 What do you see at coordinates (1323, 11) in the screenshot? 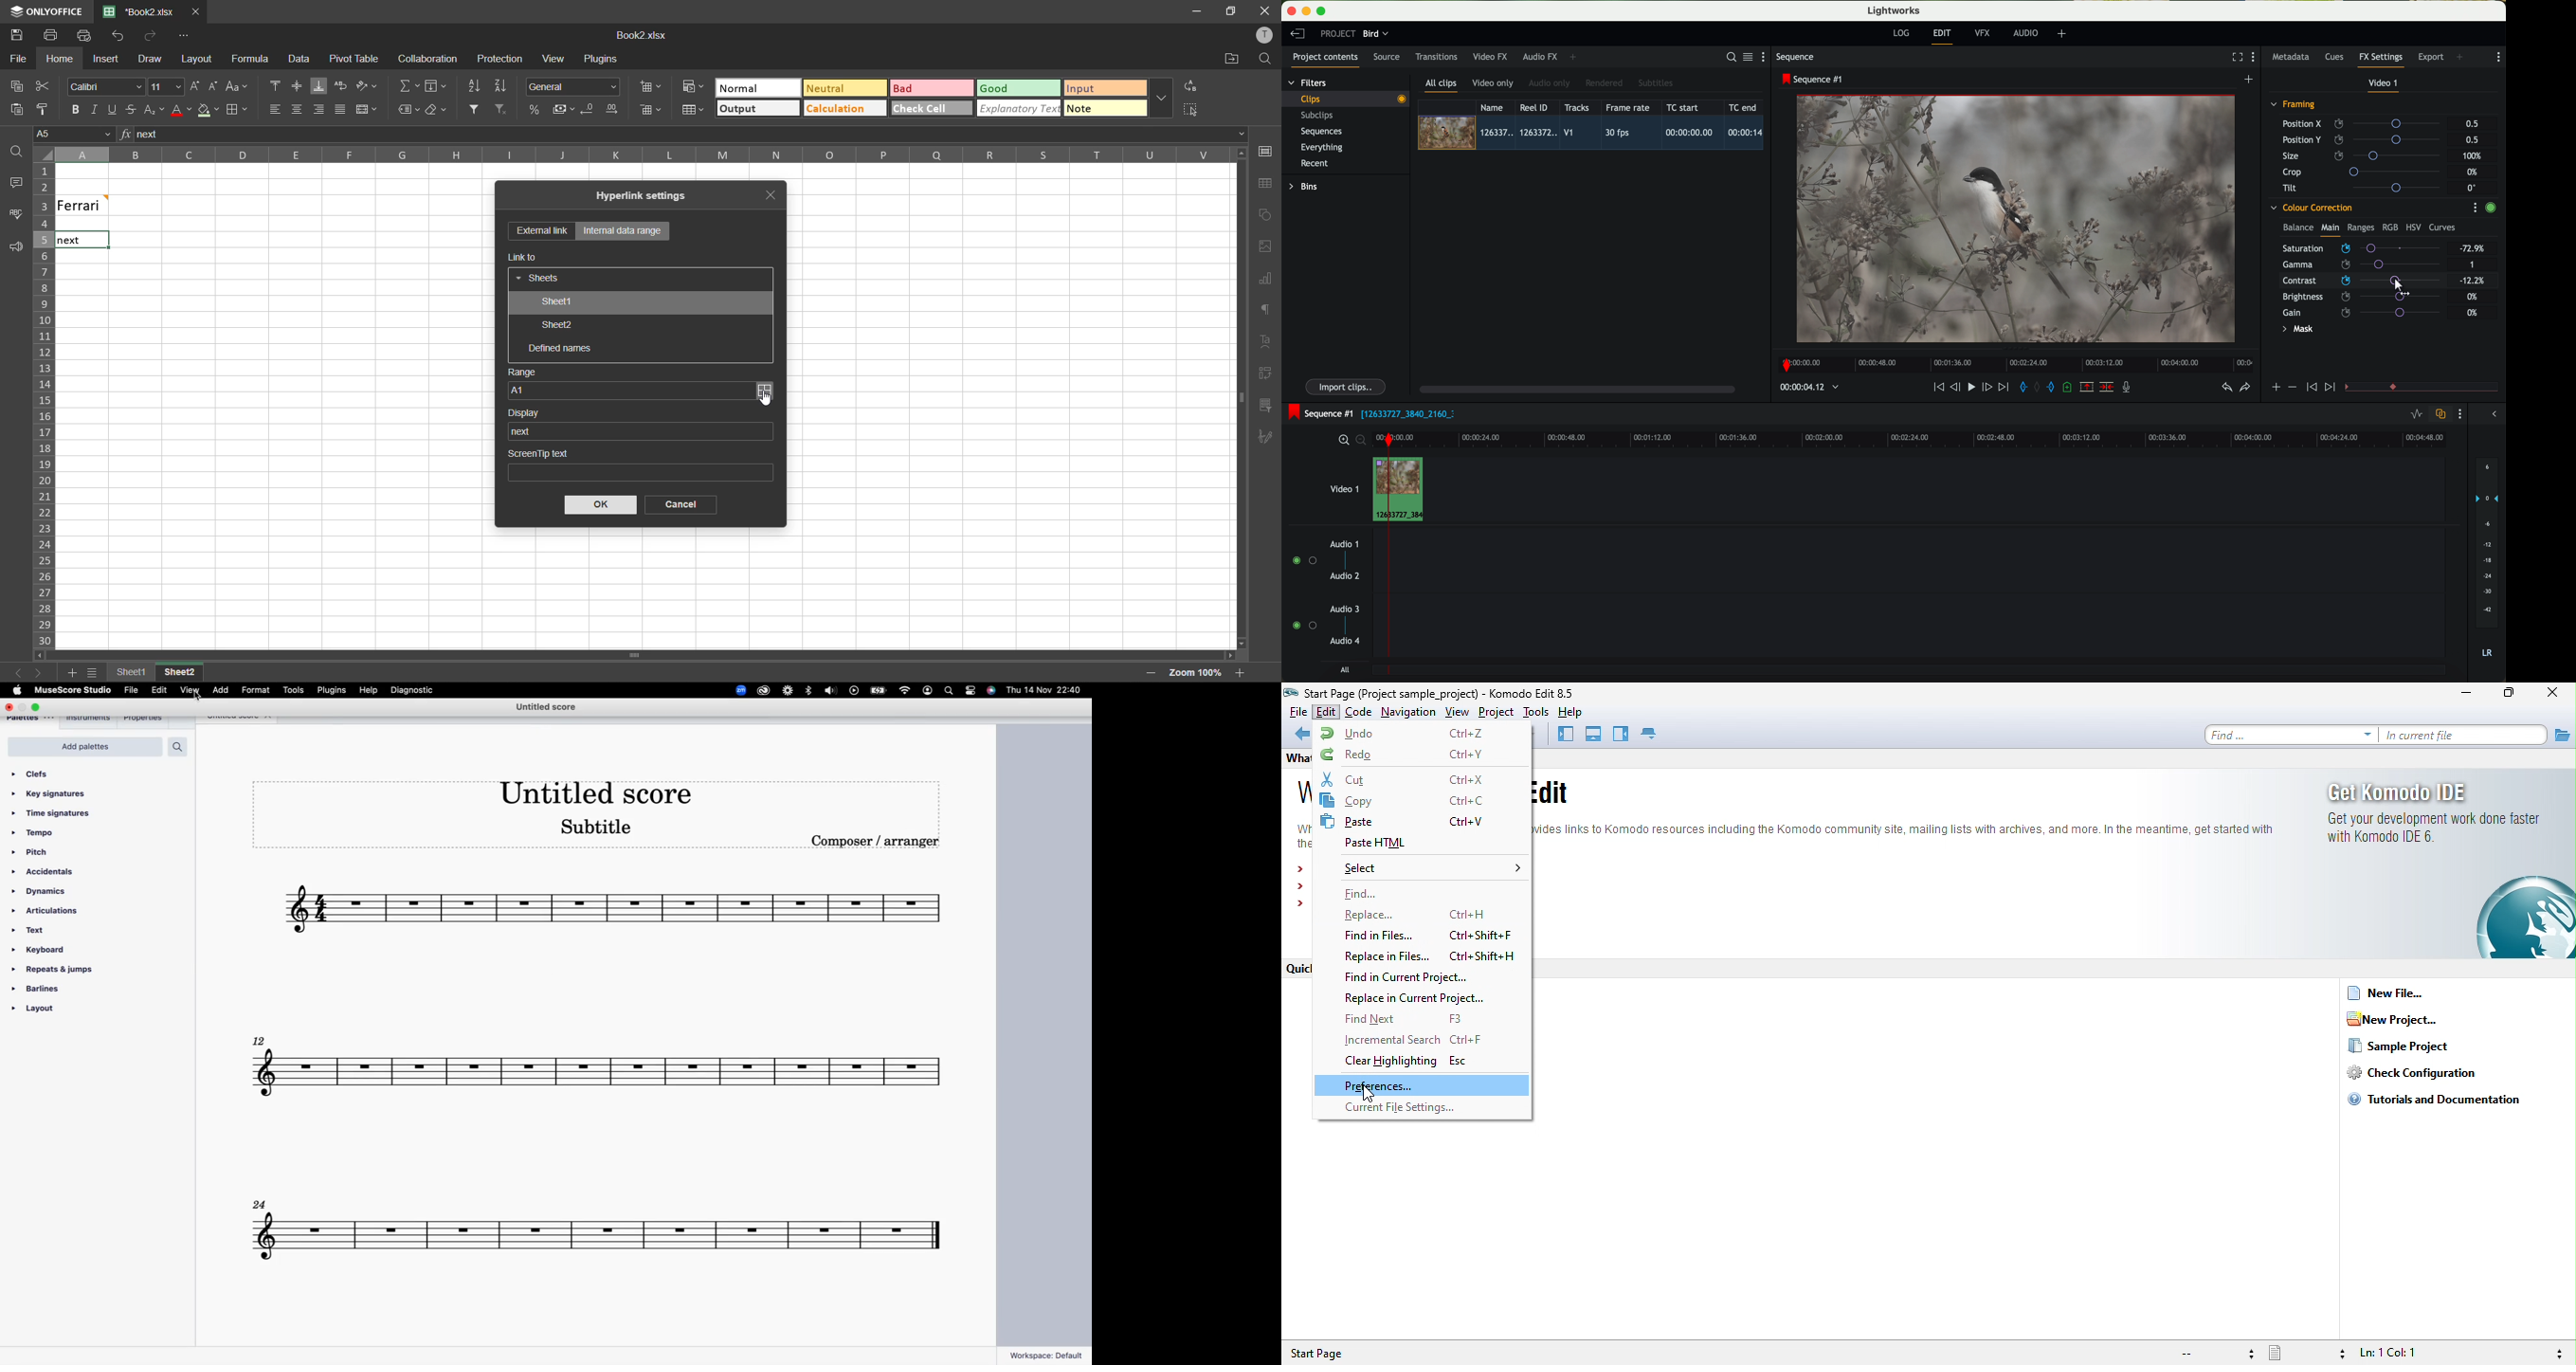
I see `maximize program` at bounding box center [1323, 11].